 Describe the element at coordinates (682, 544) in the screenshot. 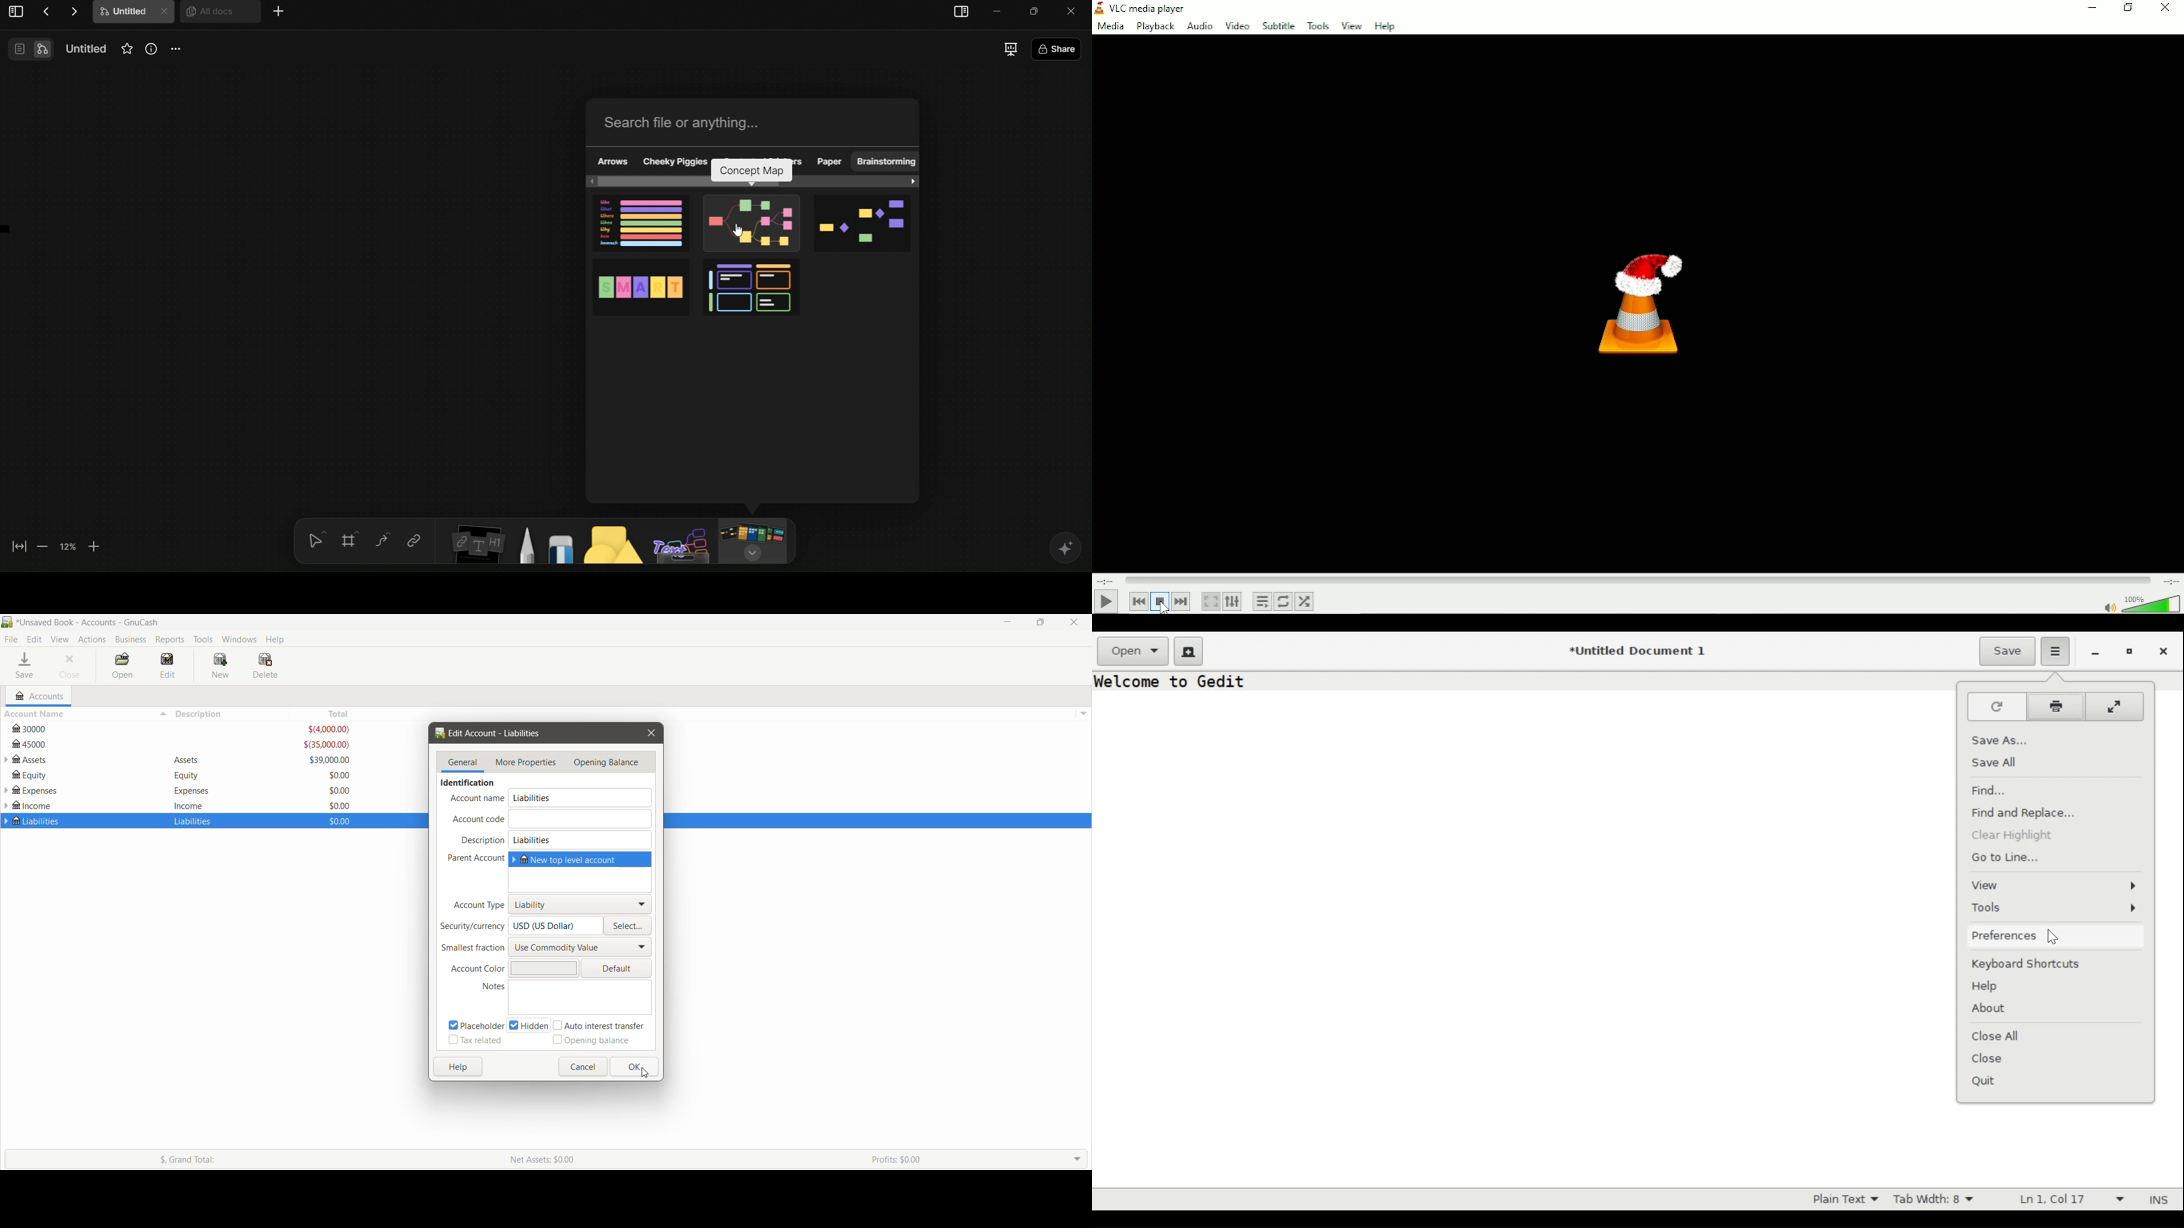

I see `Text Board Tool` at that location.